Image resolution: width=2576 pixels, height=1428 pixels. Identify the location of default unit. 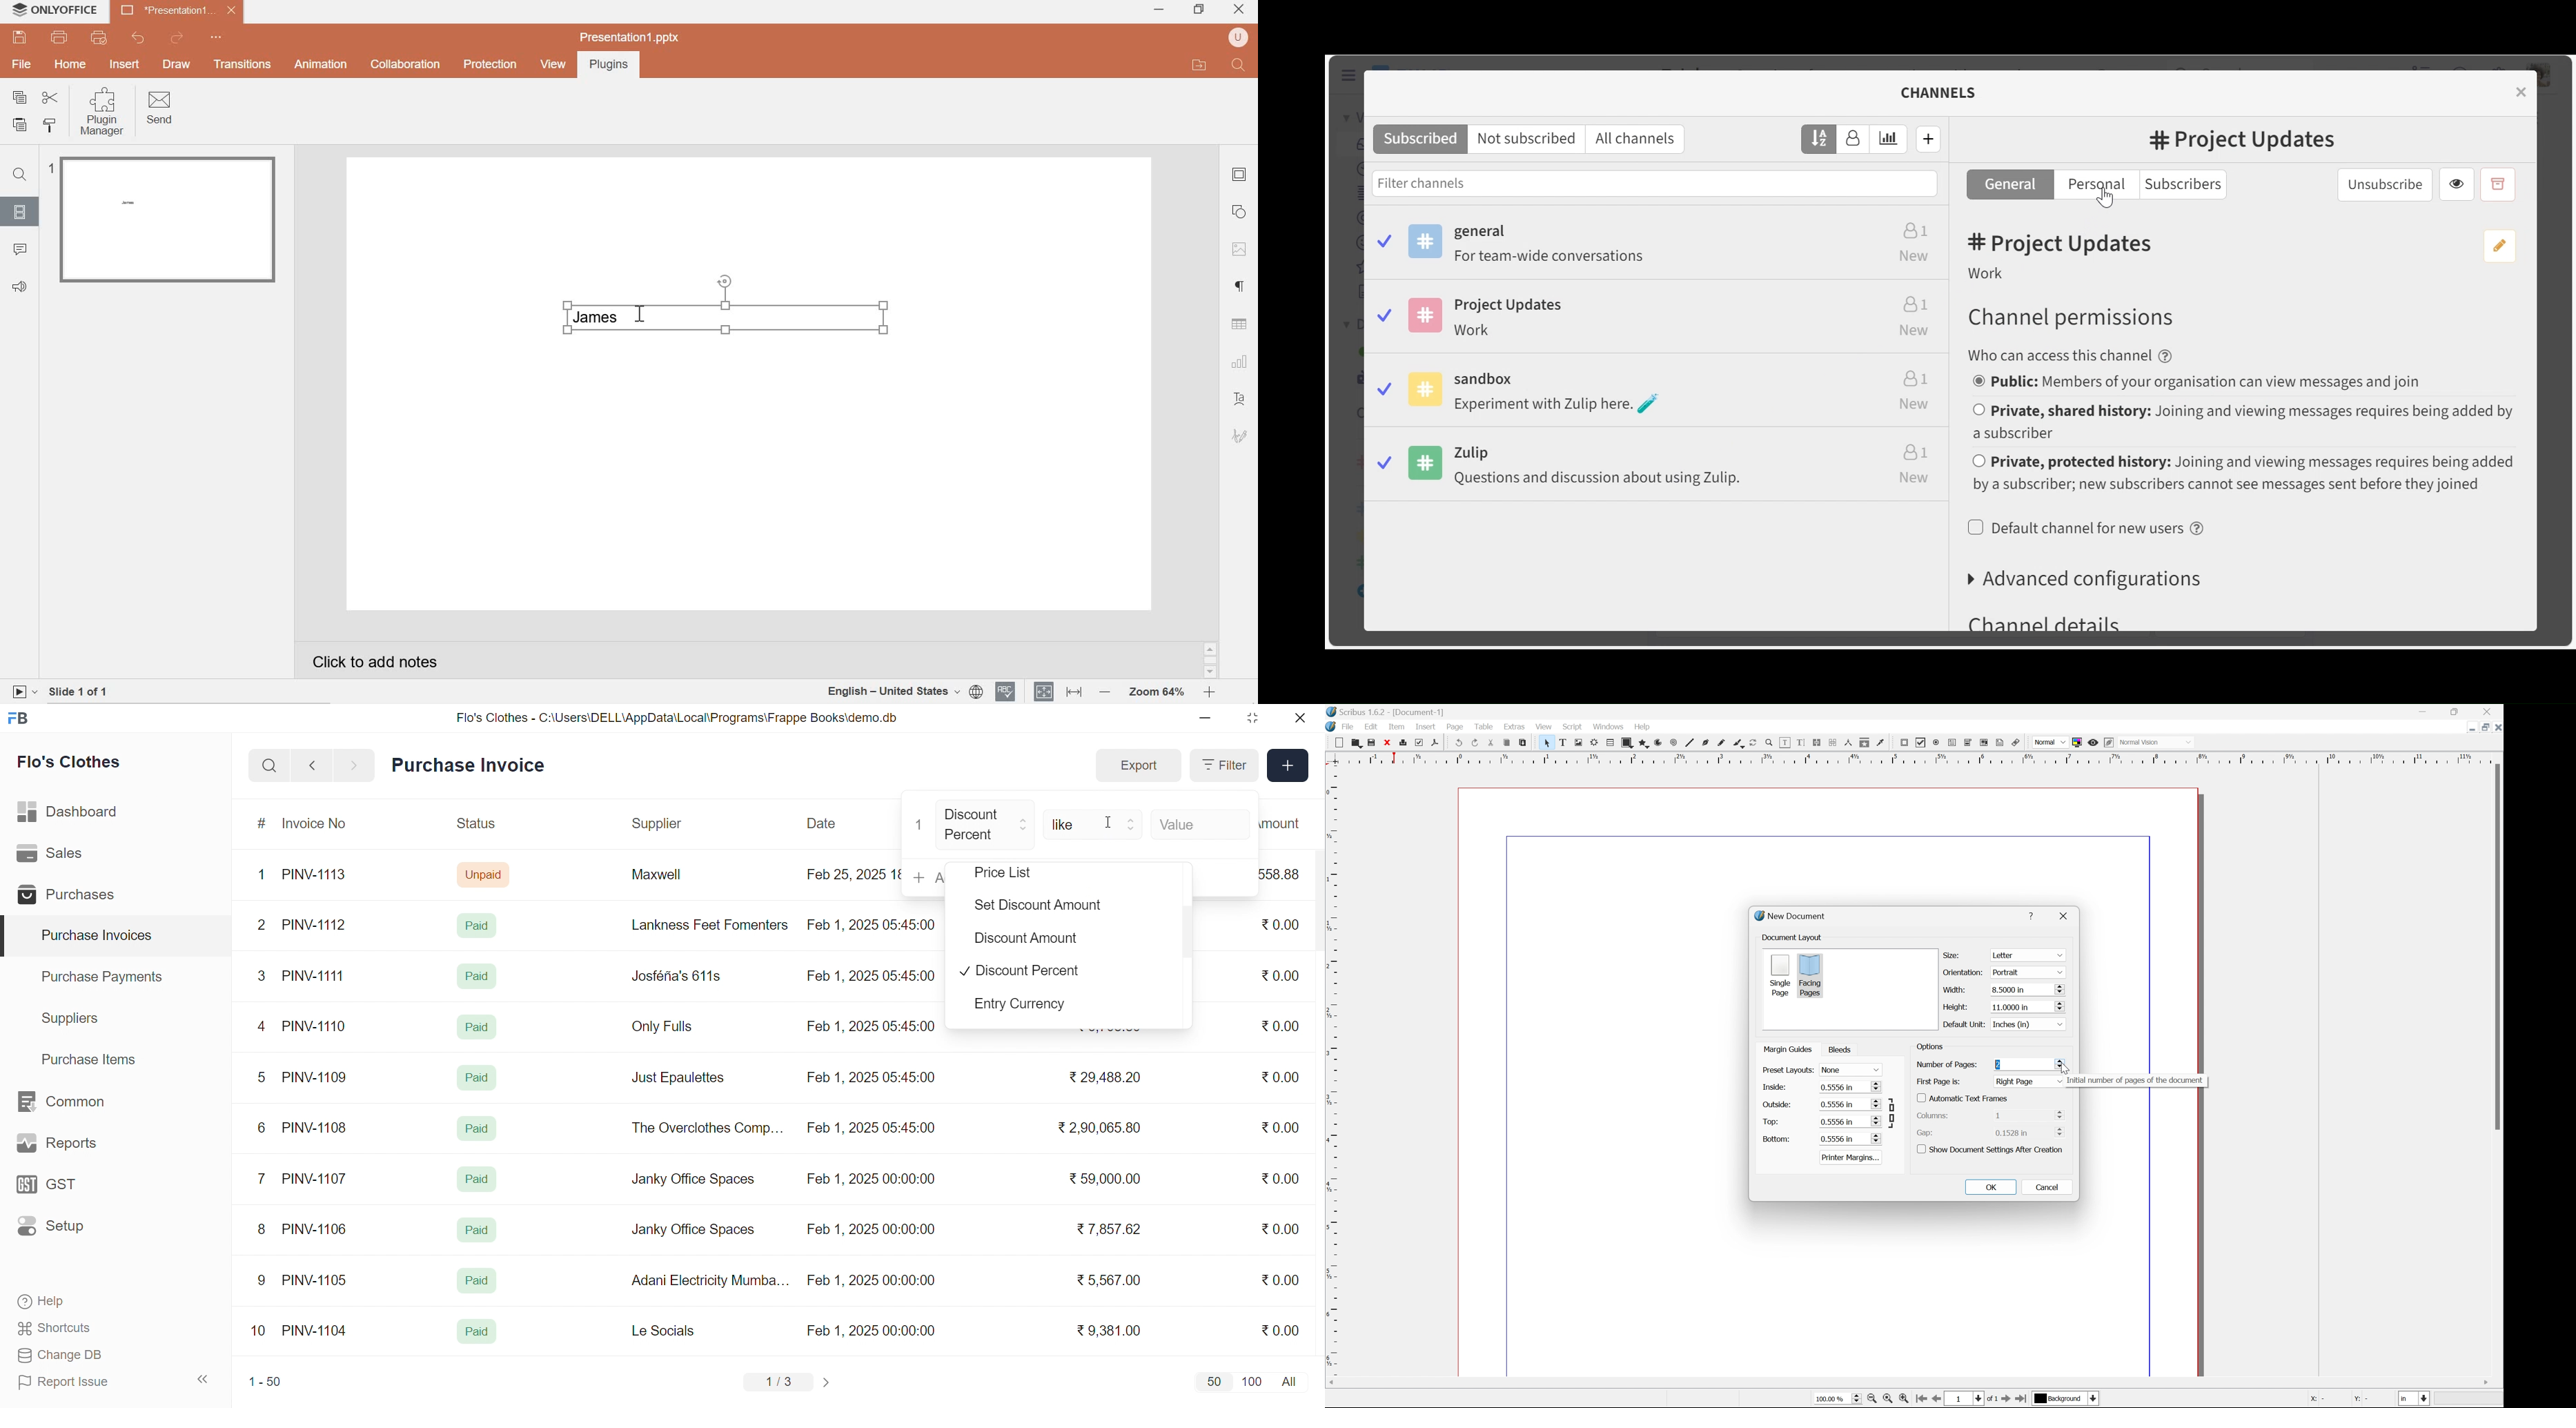
(1962, 1024).